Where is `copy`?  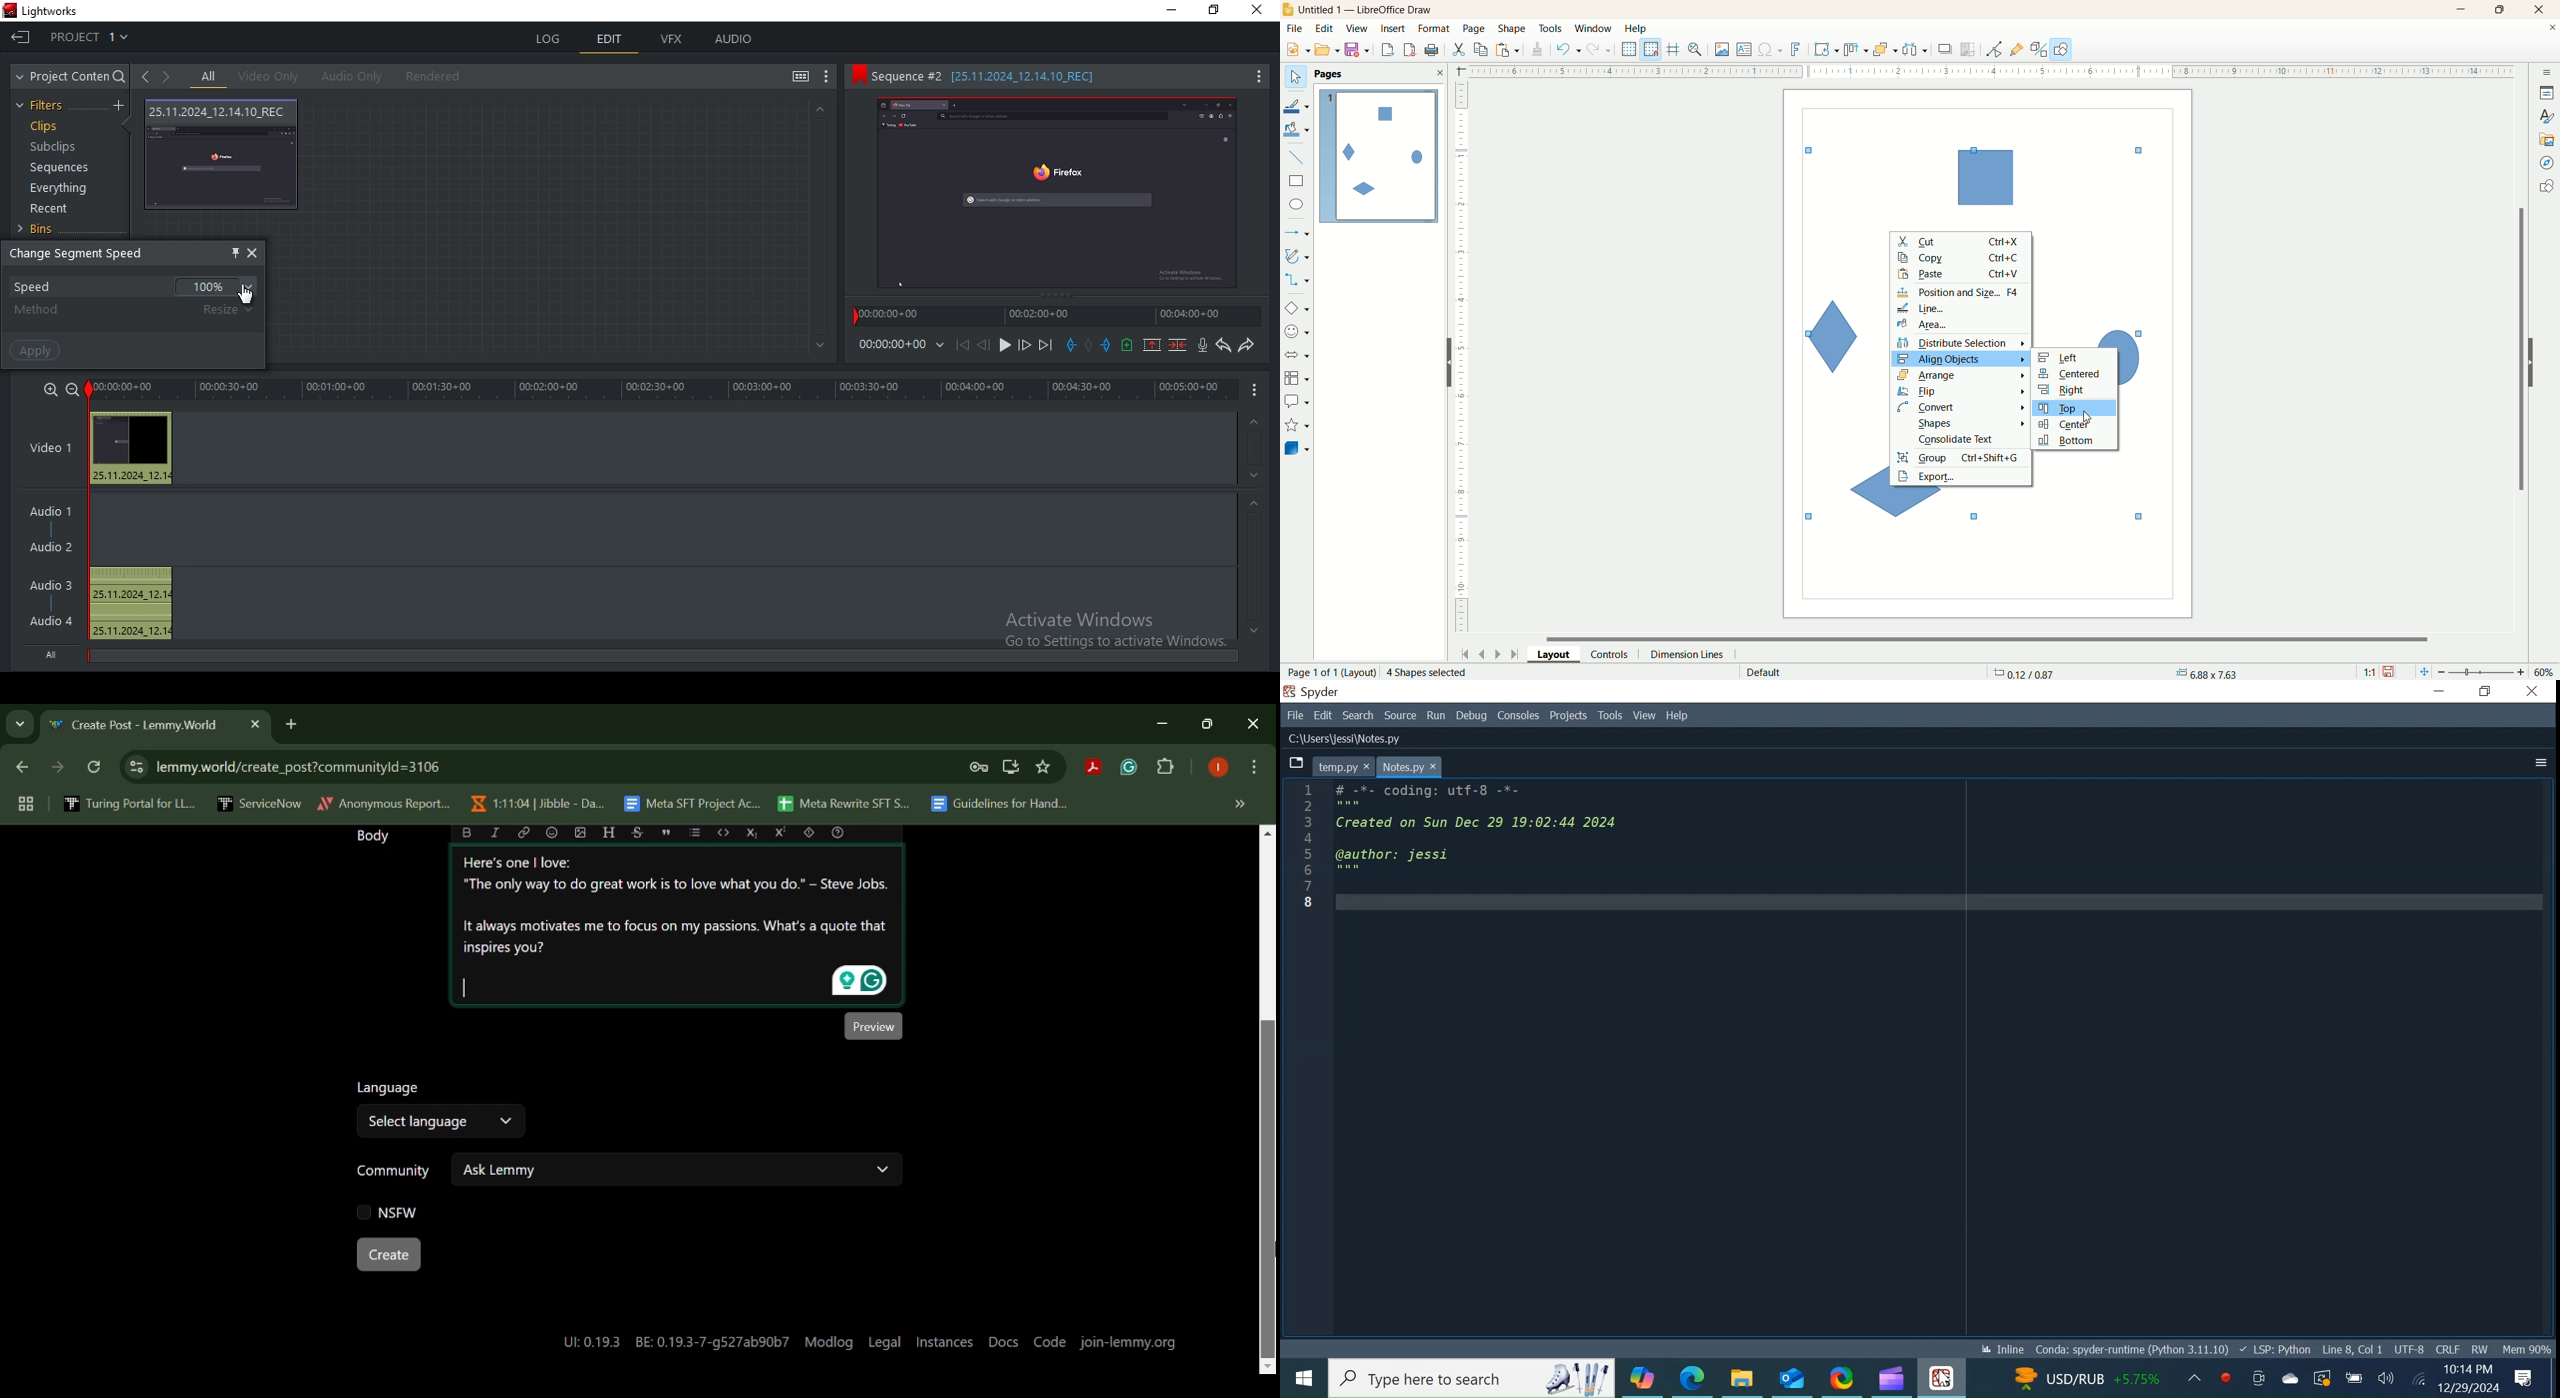 copy is located at coordinates (1961, 257).